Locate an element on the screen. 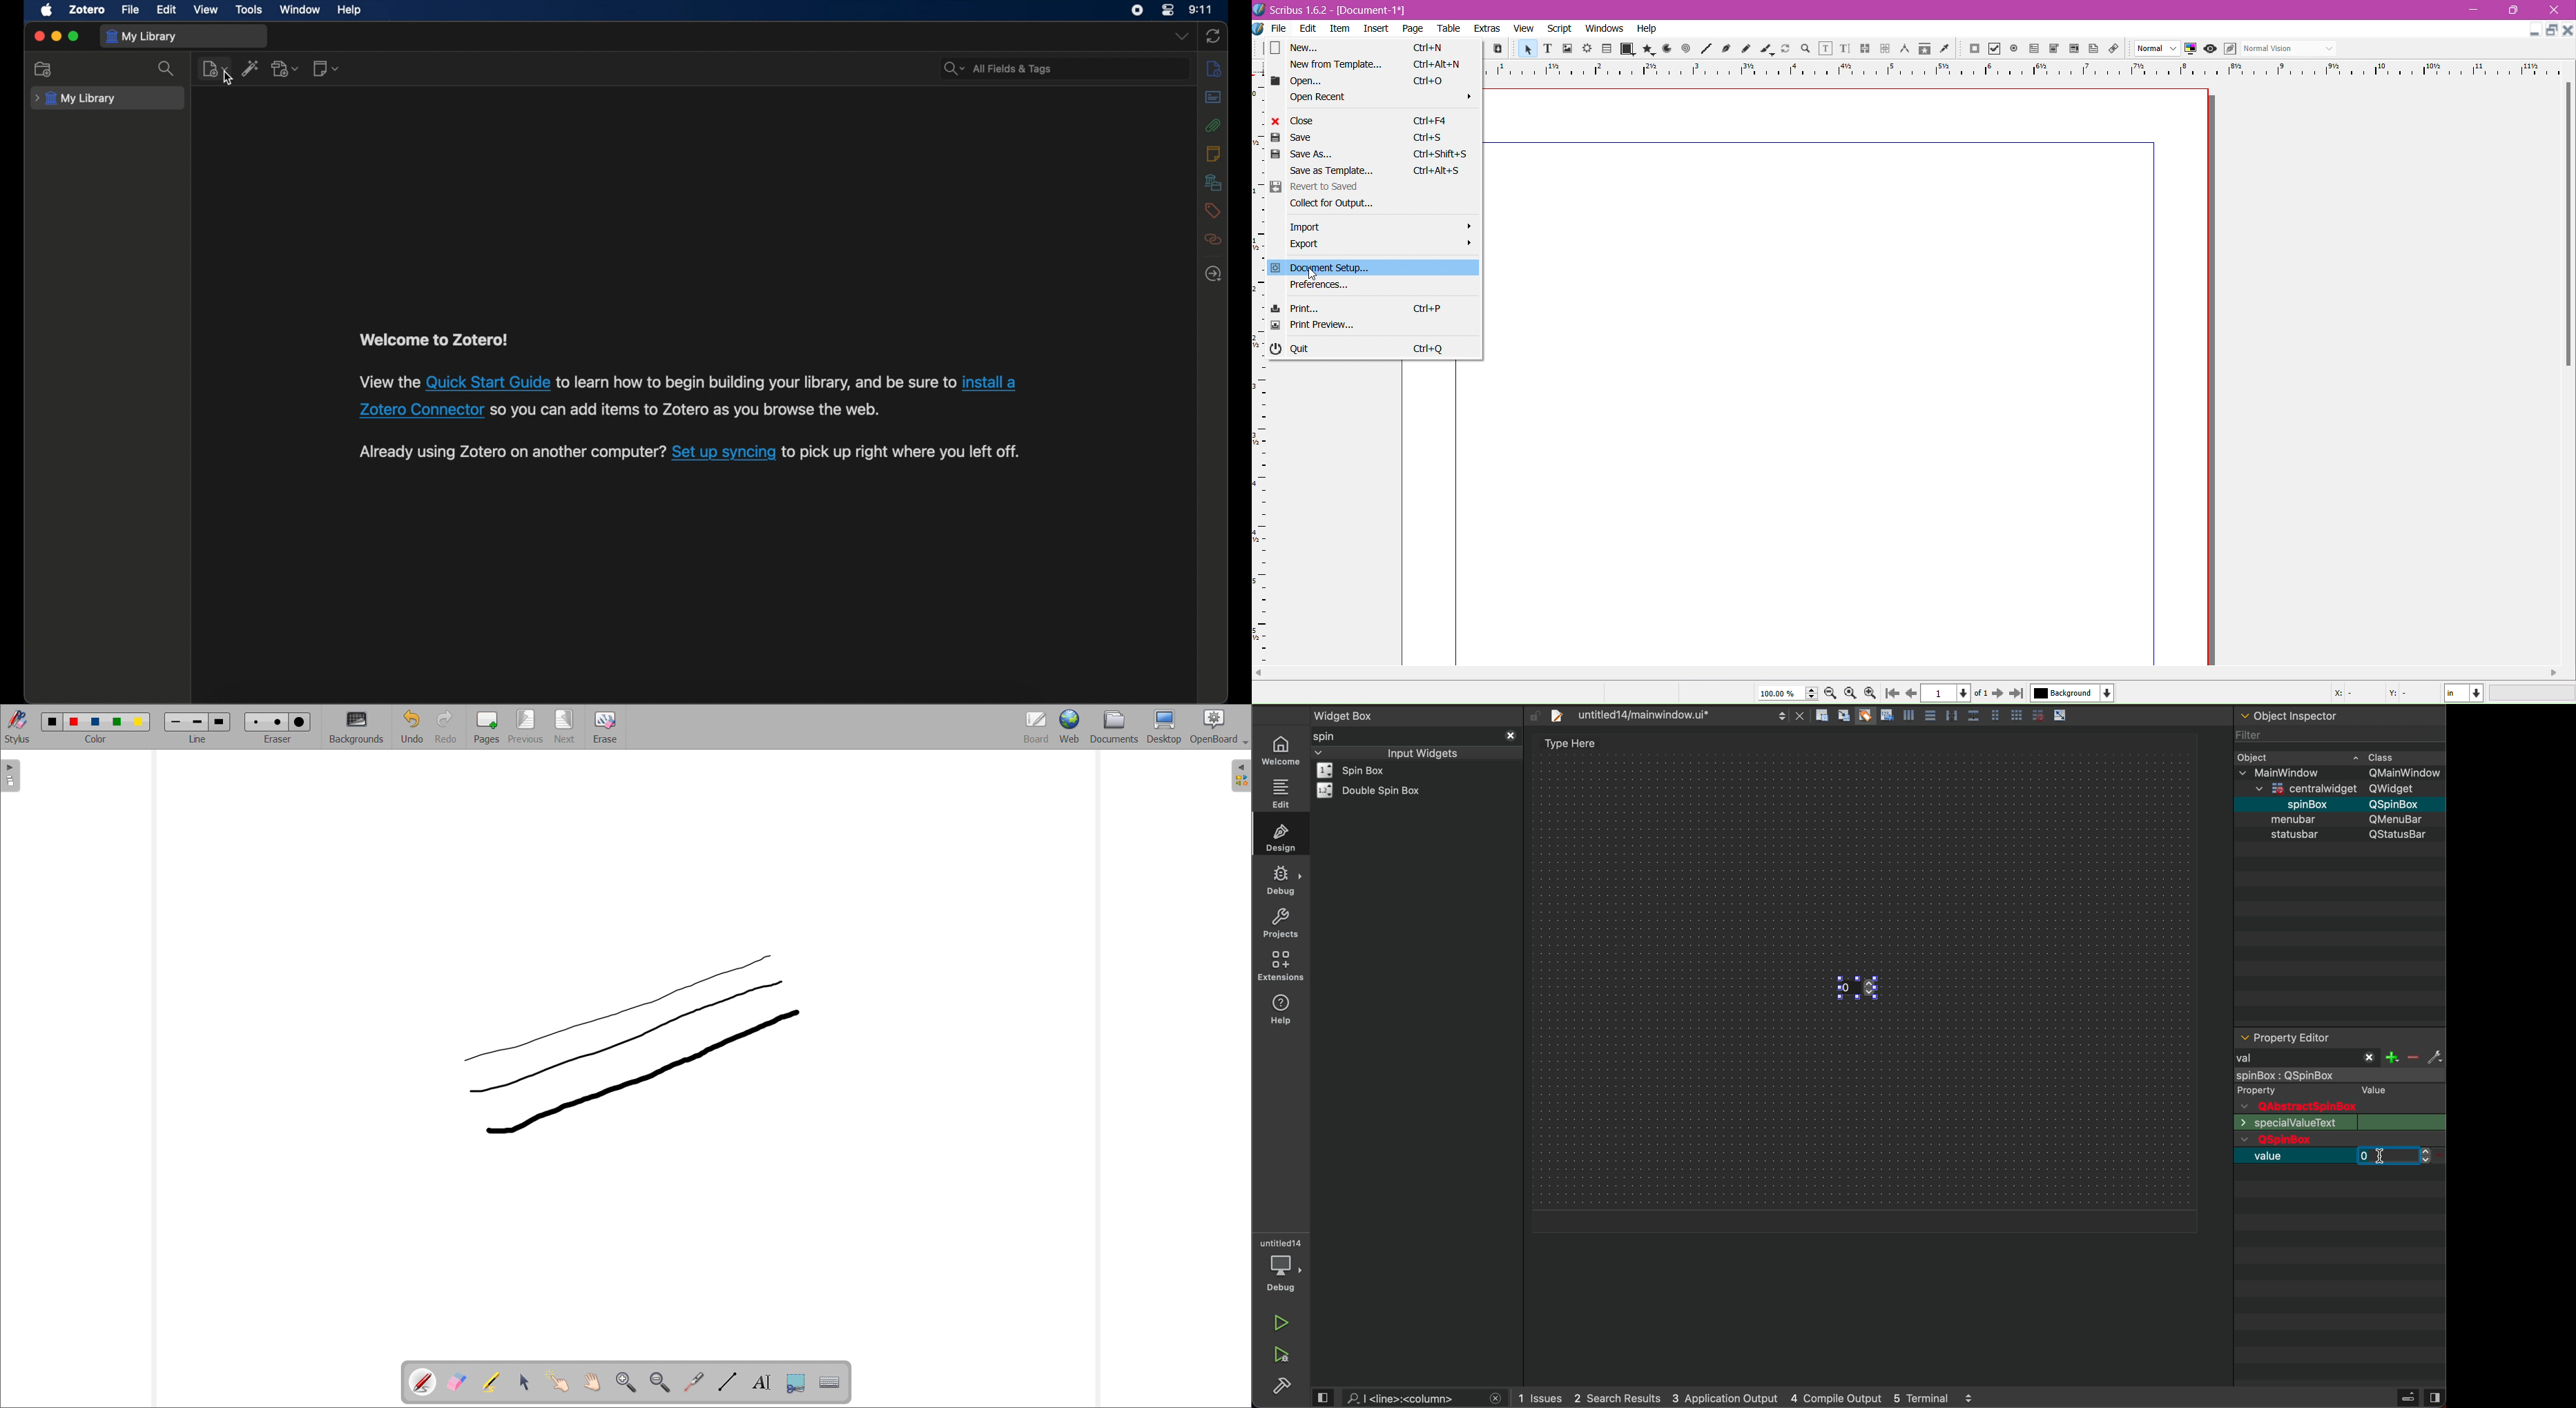  page number is located at coordinates (1948, 694).